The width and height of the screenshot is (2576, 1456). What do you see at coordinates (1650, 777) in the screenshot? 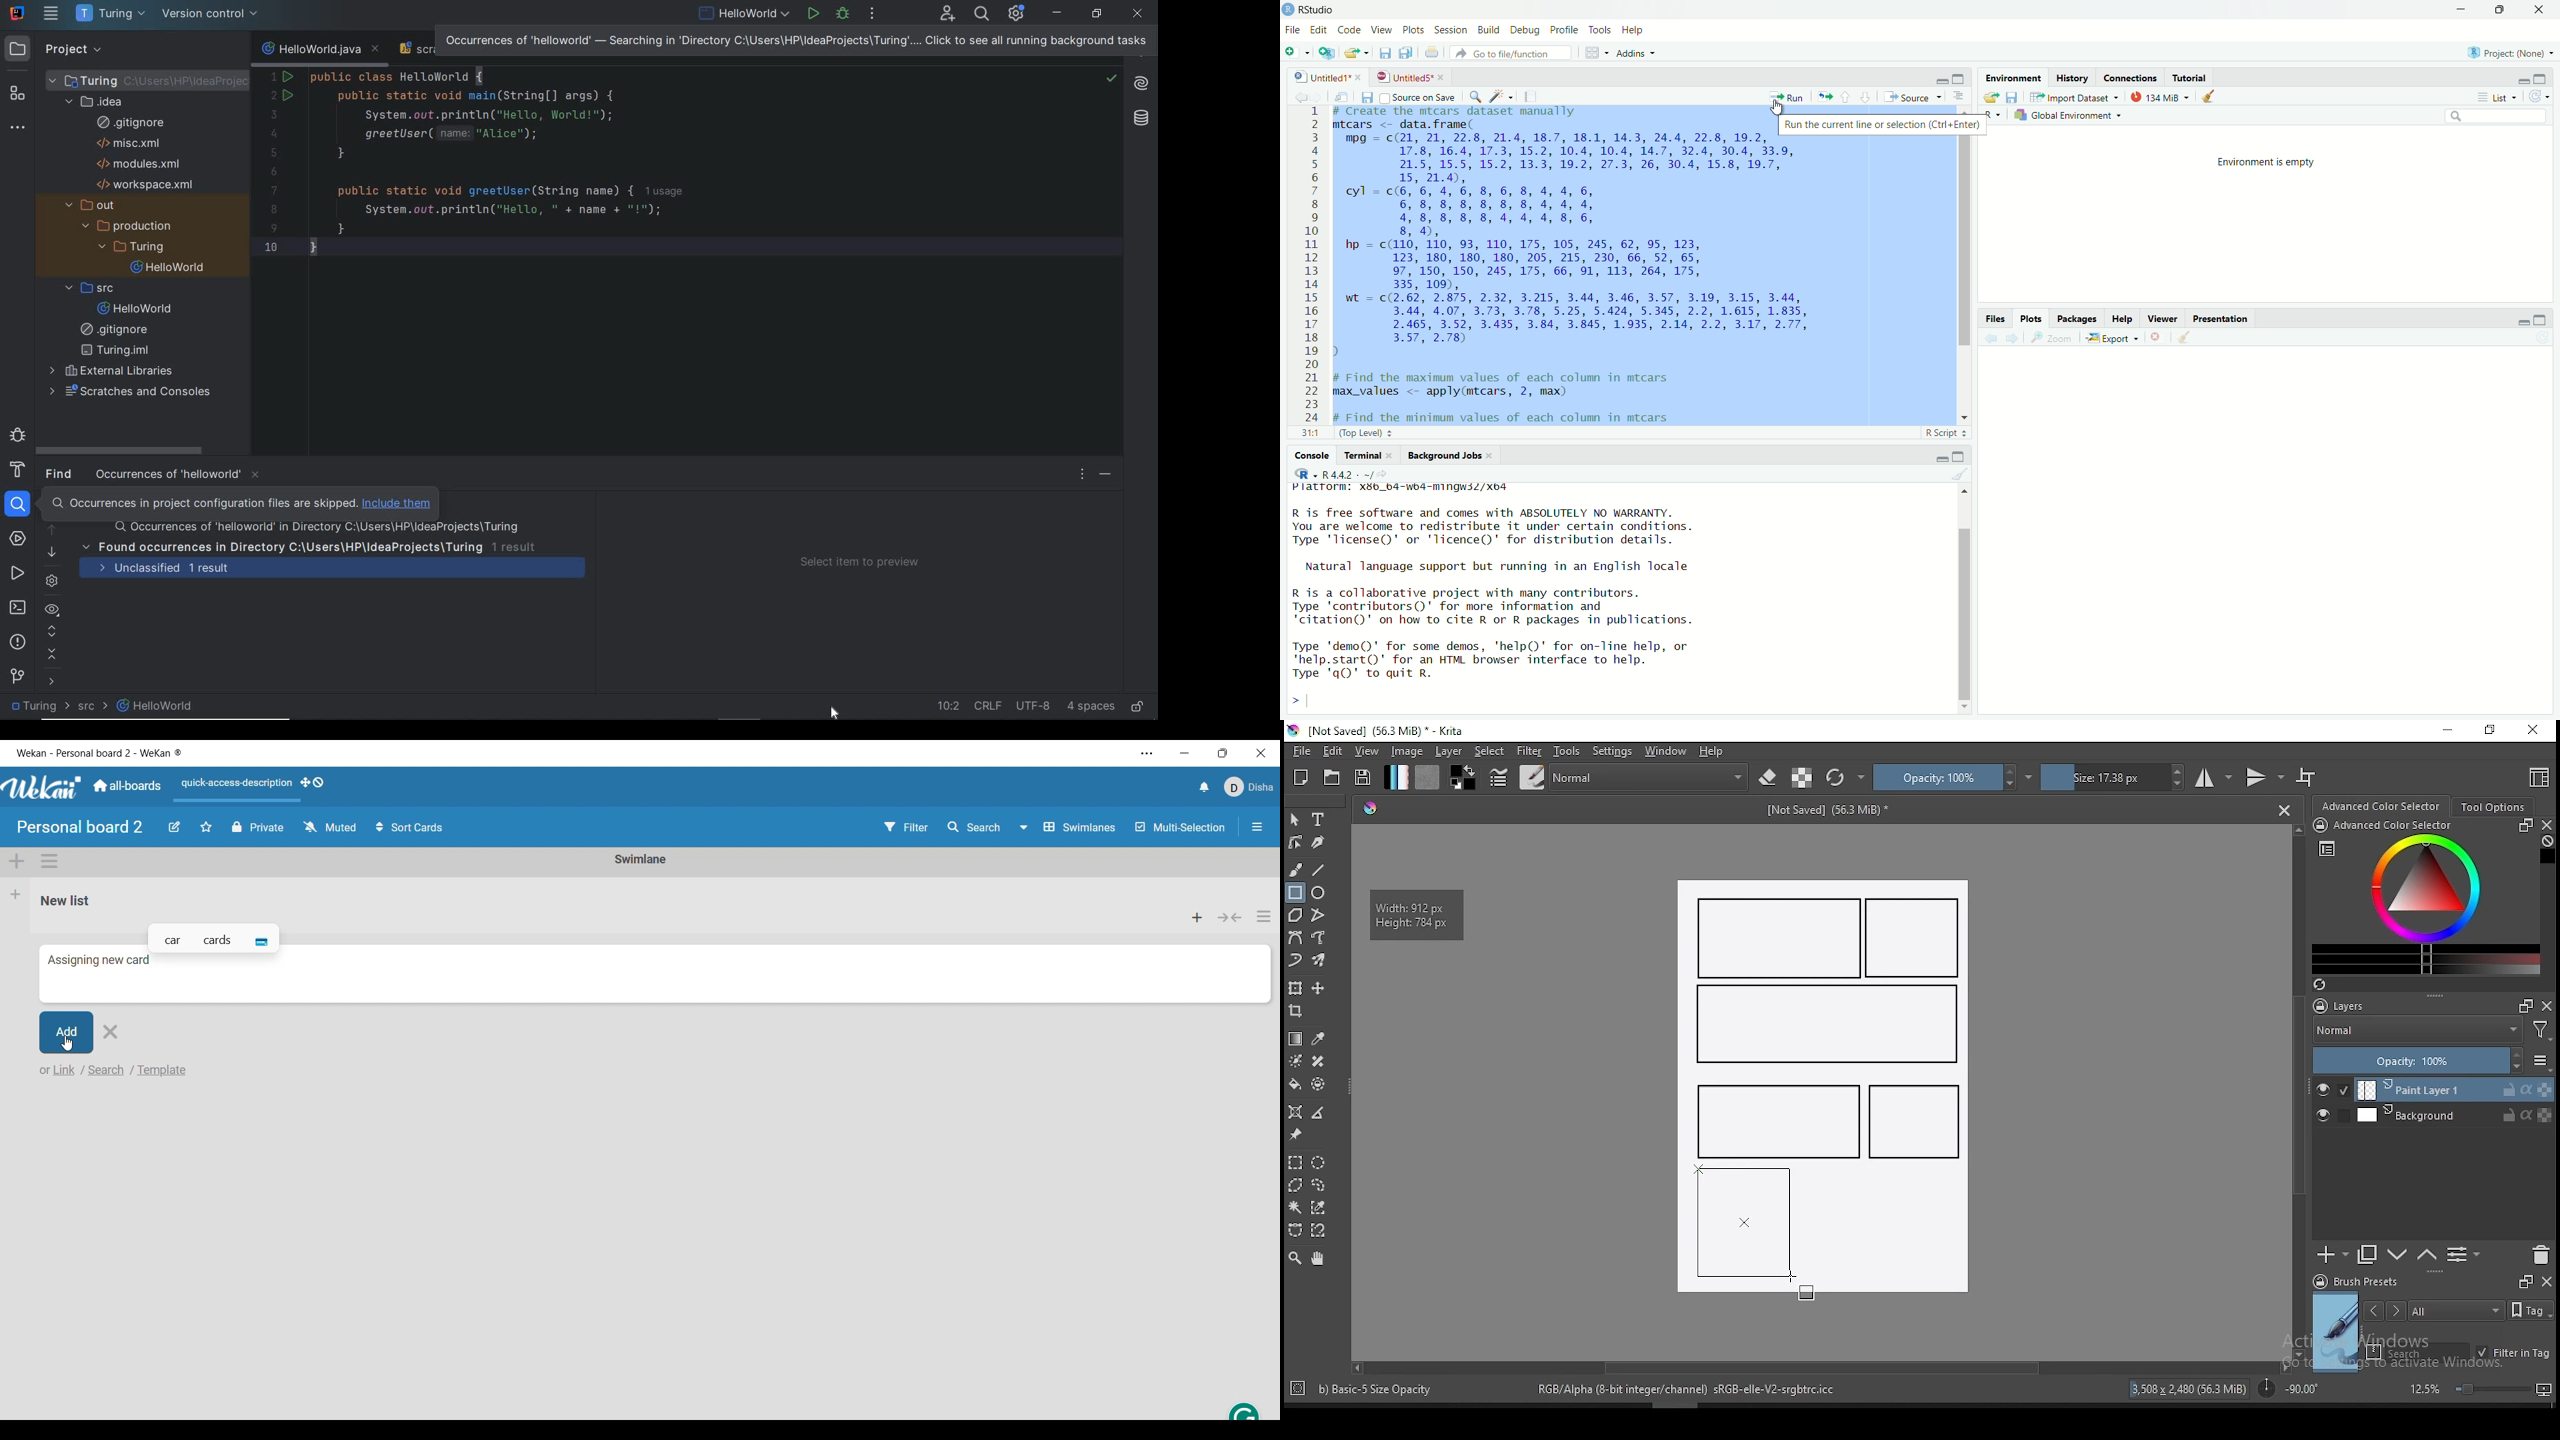
I see `blending mode` at bounding box center [1650, 777].